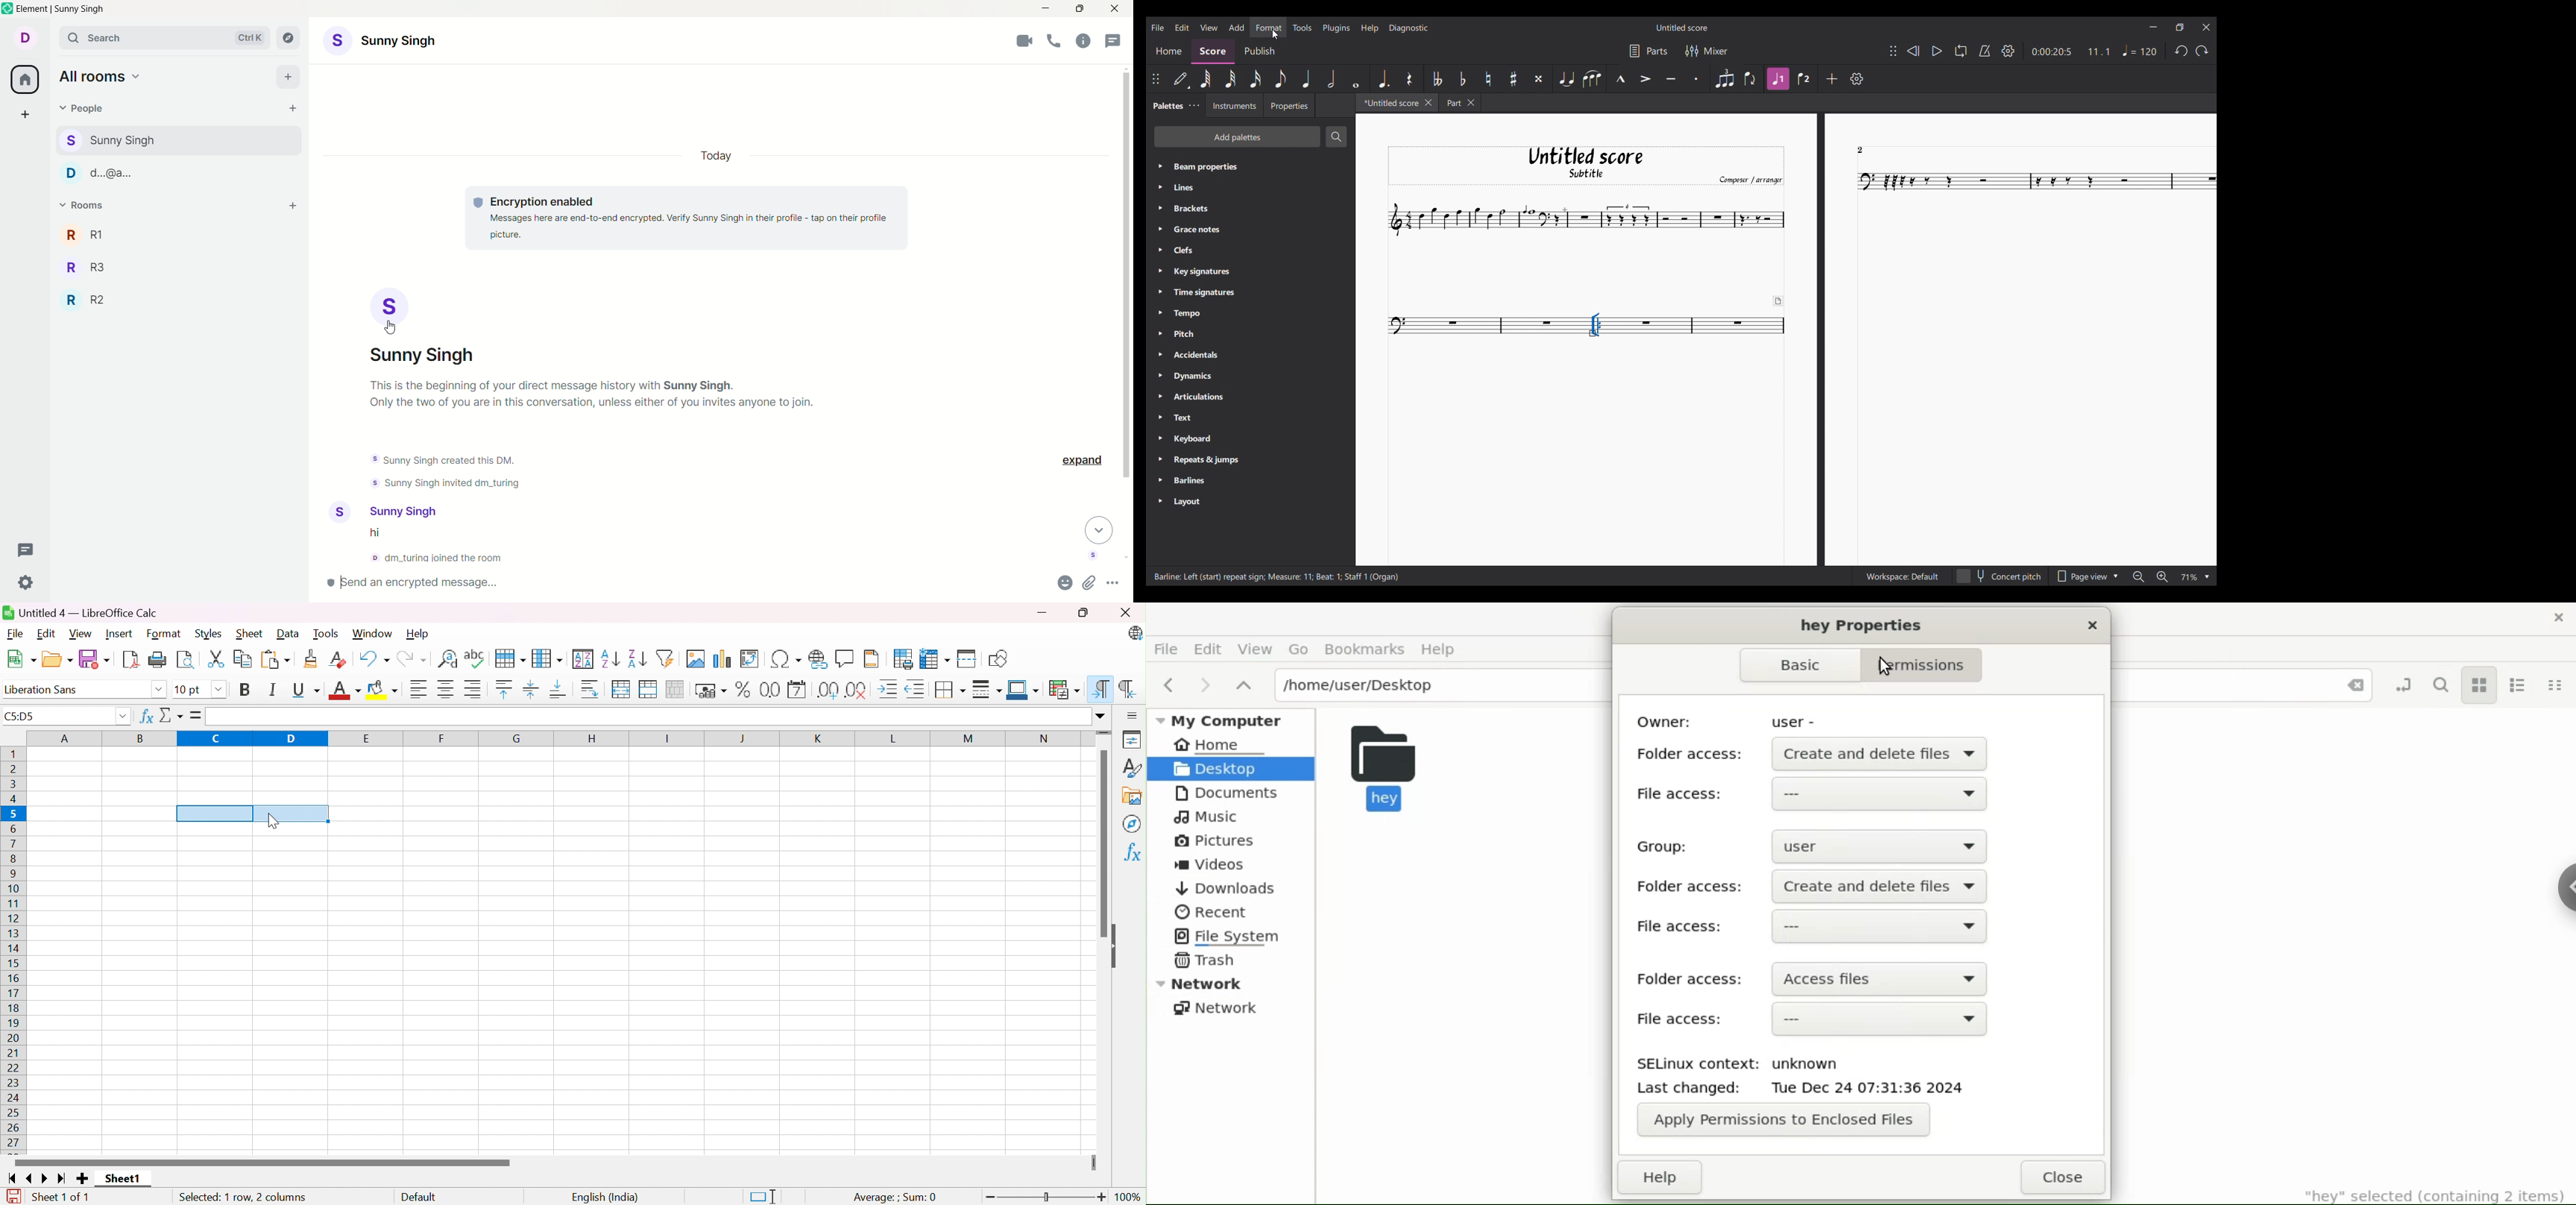  I want to click on Print, so click(160, 659).